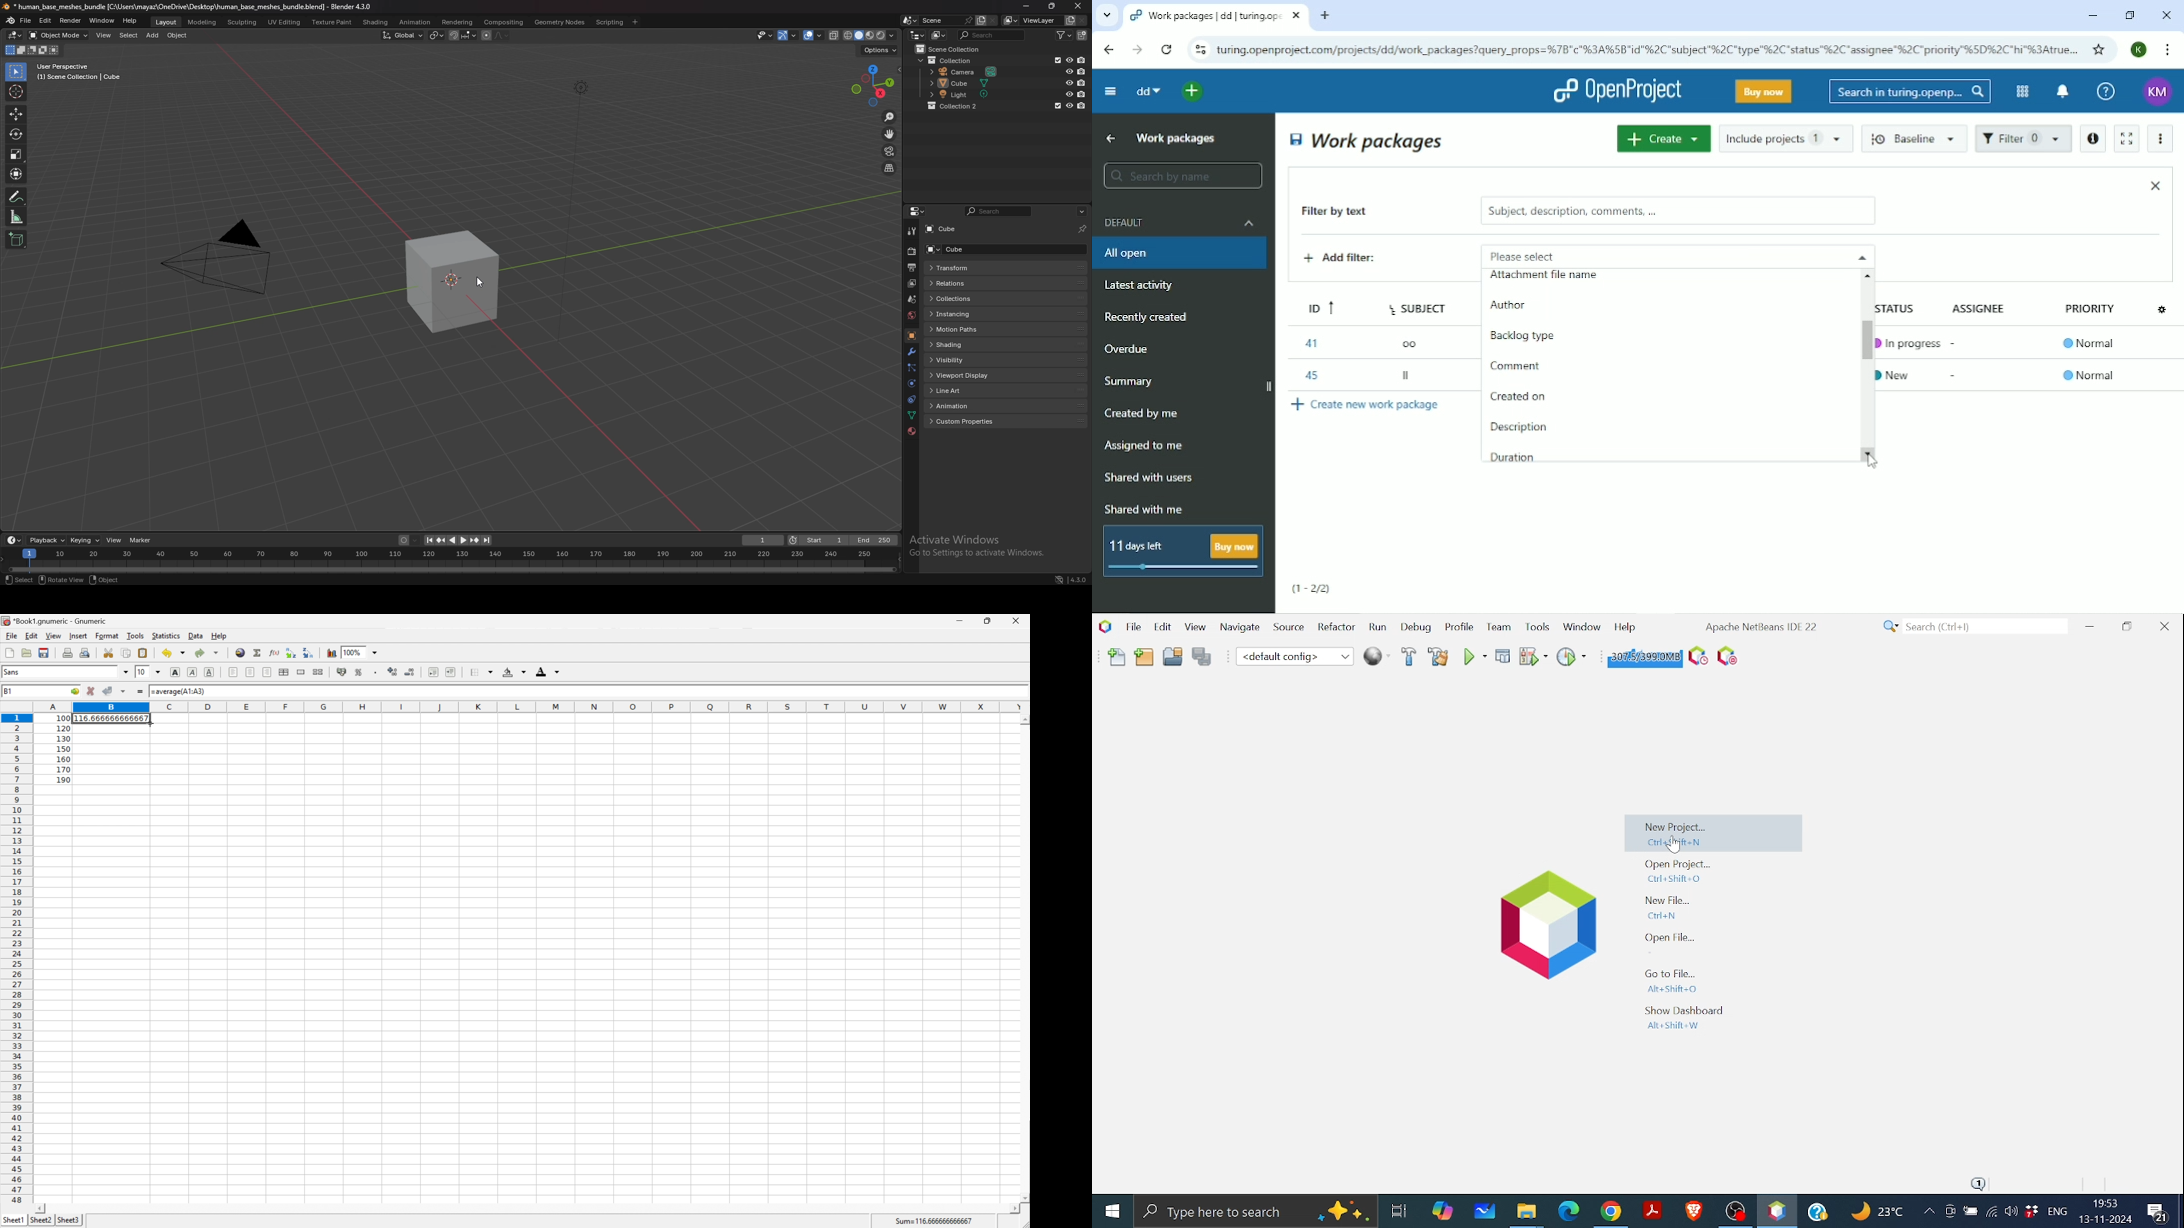  Describe the element at coordinates (1147, 91) in the screenshot. I see `dd` at that location.